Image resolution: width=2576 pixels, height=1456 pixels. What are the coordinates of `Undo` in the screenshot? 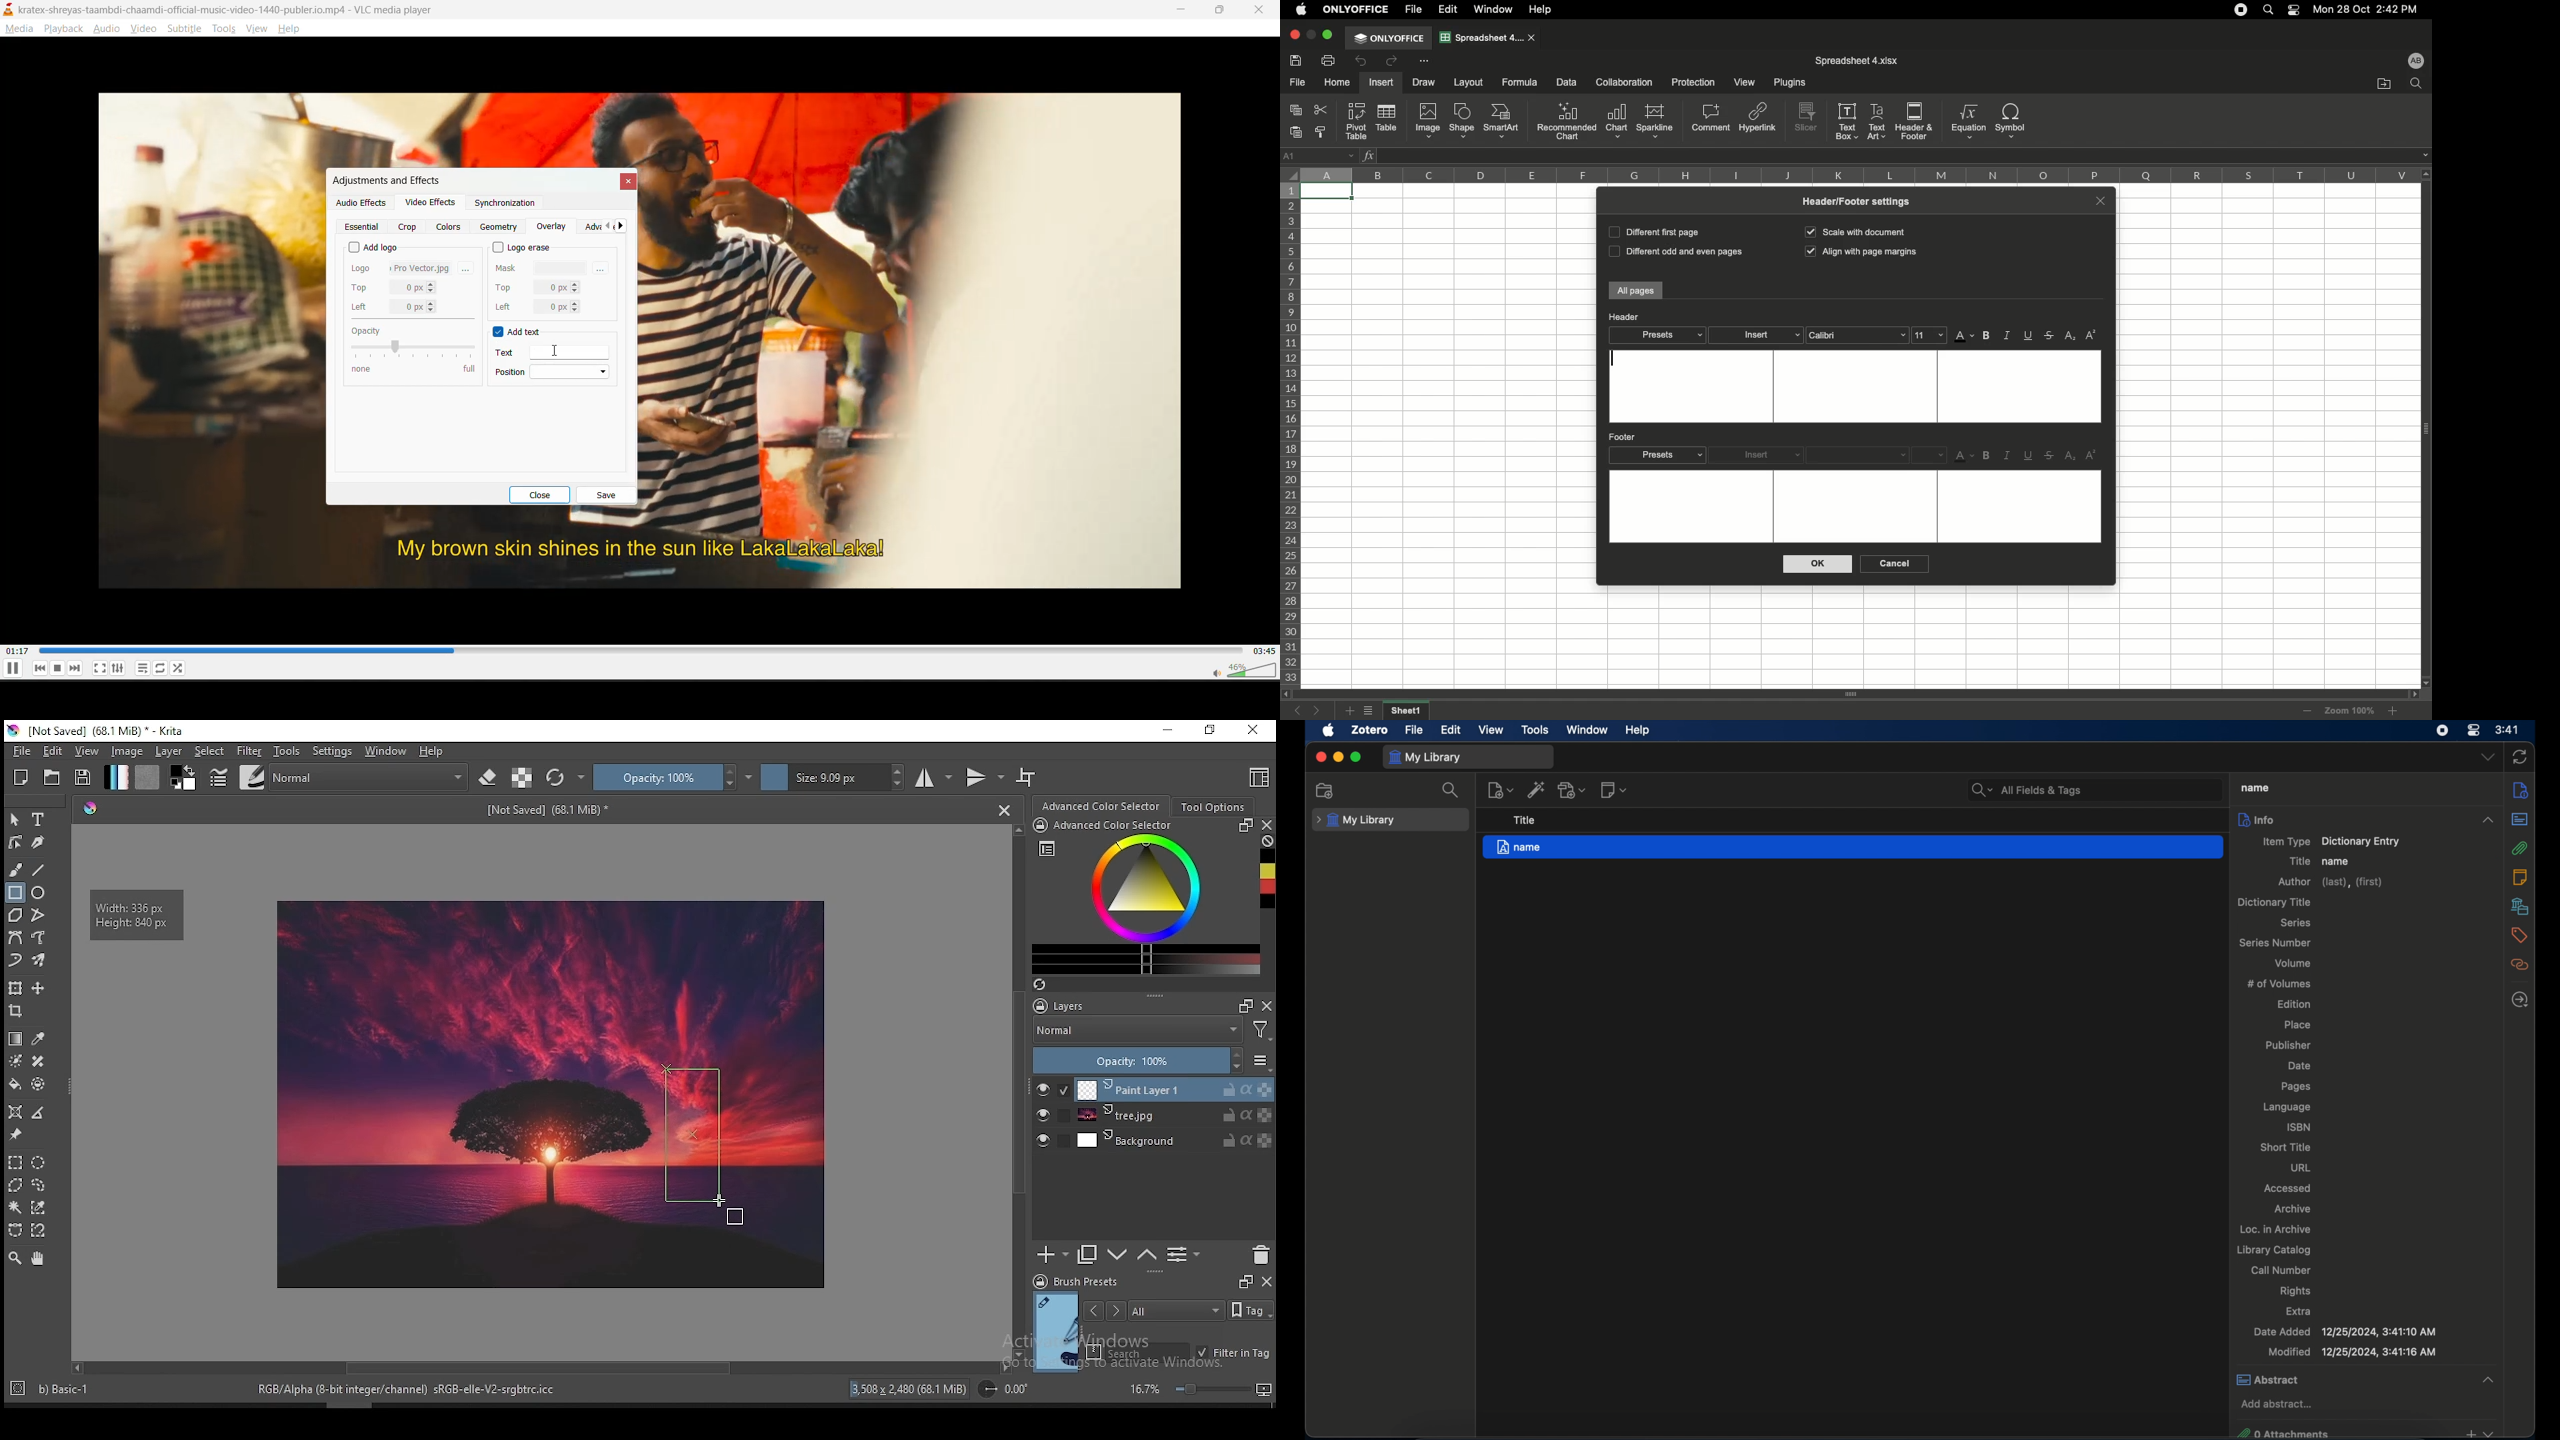 It's located at (1362, 62).